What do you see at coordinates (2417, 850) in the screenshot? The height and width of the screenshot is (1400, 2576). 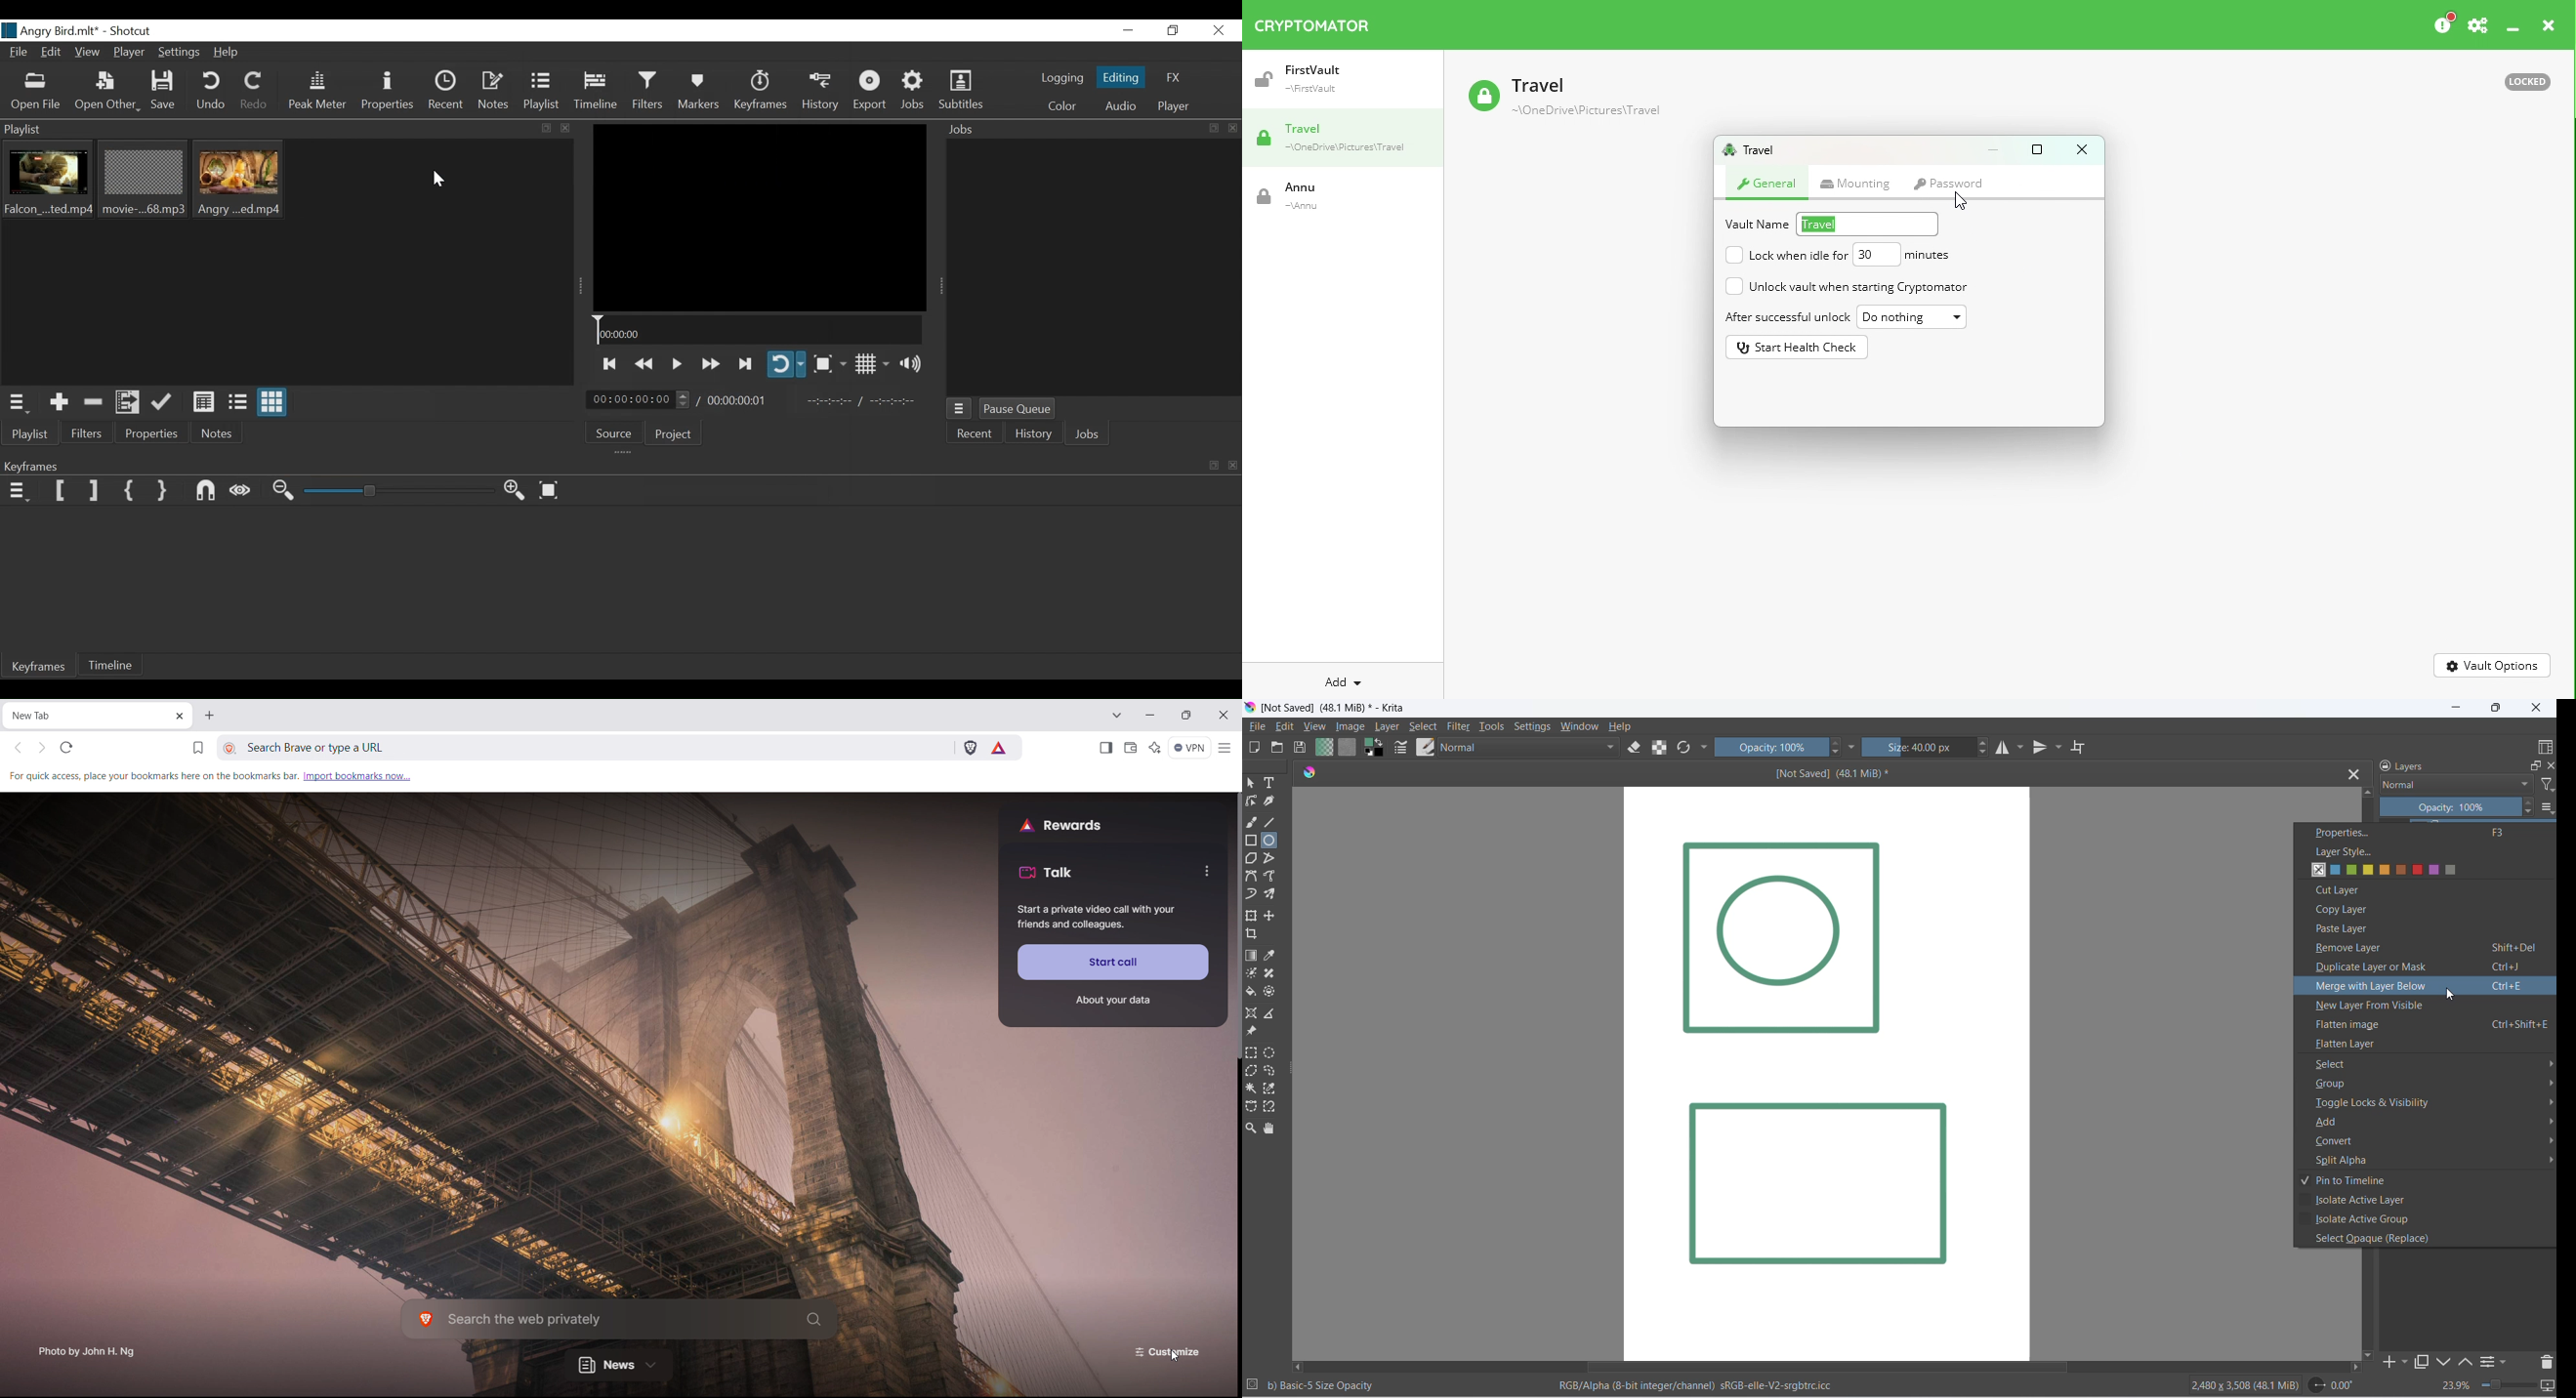 I see `layer style` at bounding box center [2417, 850].